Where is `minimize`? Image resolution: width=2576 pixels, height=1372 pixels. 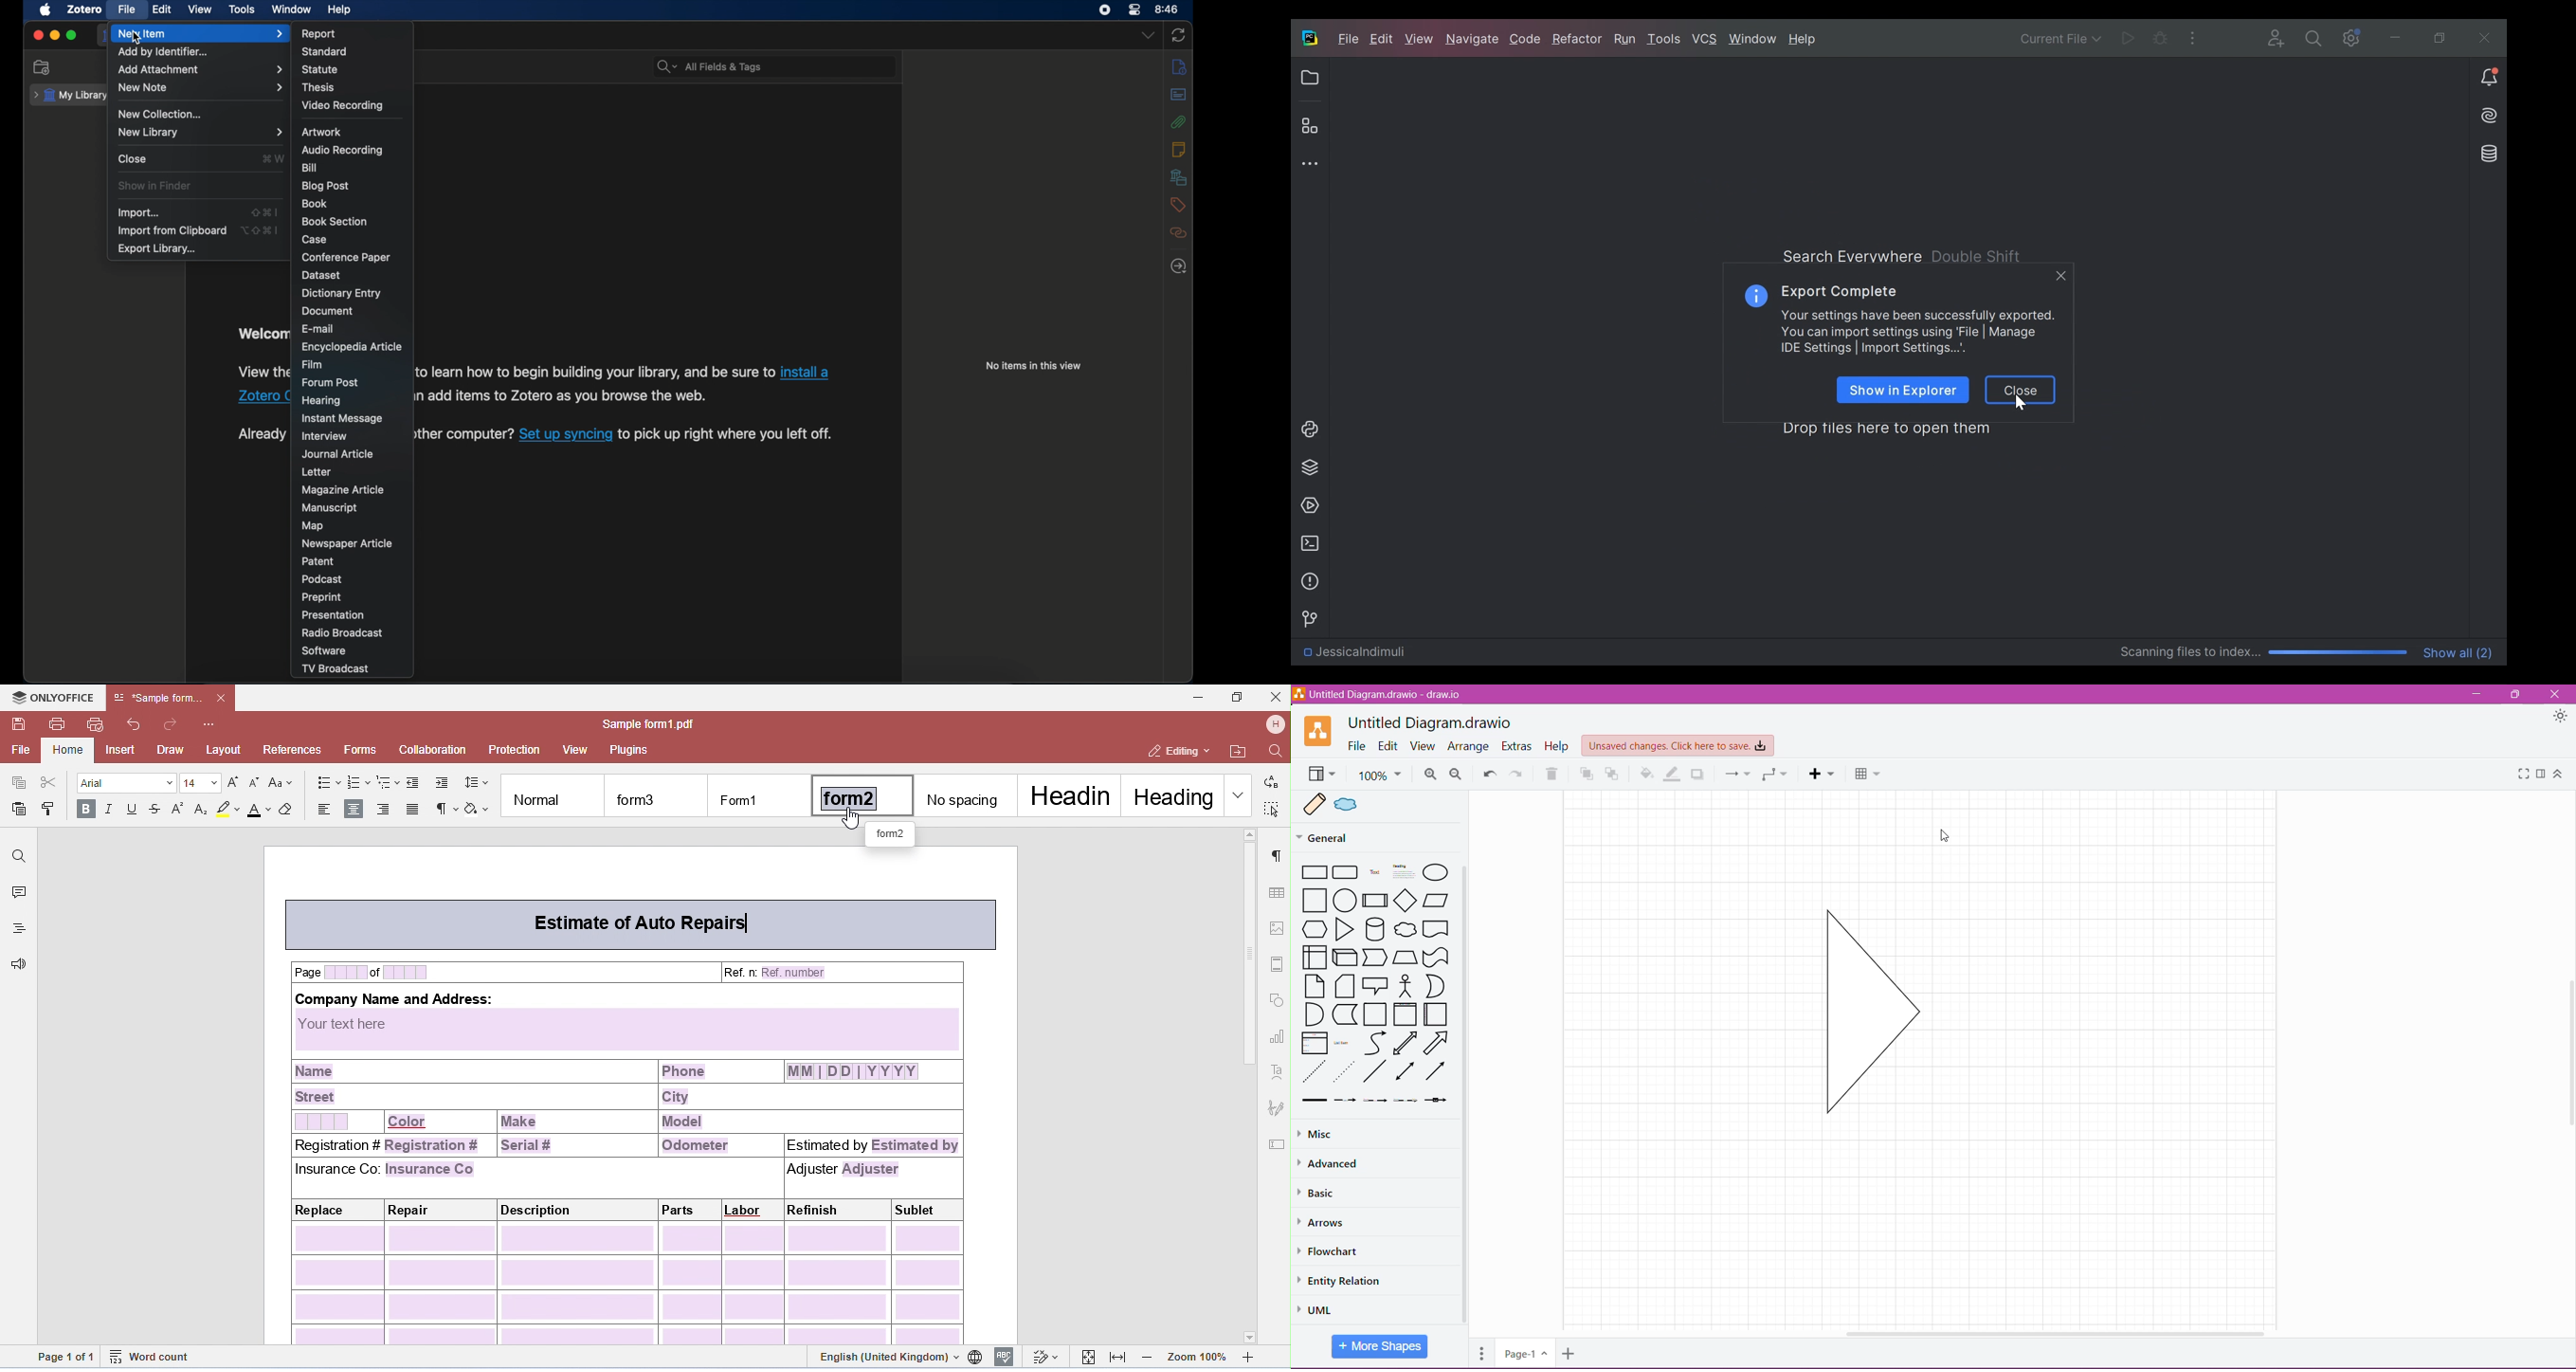
minimize is located at coordinates (54, 36).